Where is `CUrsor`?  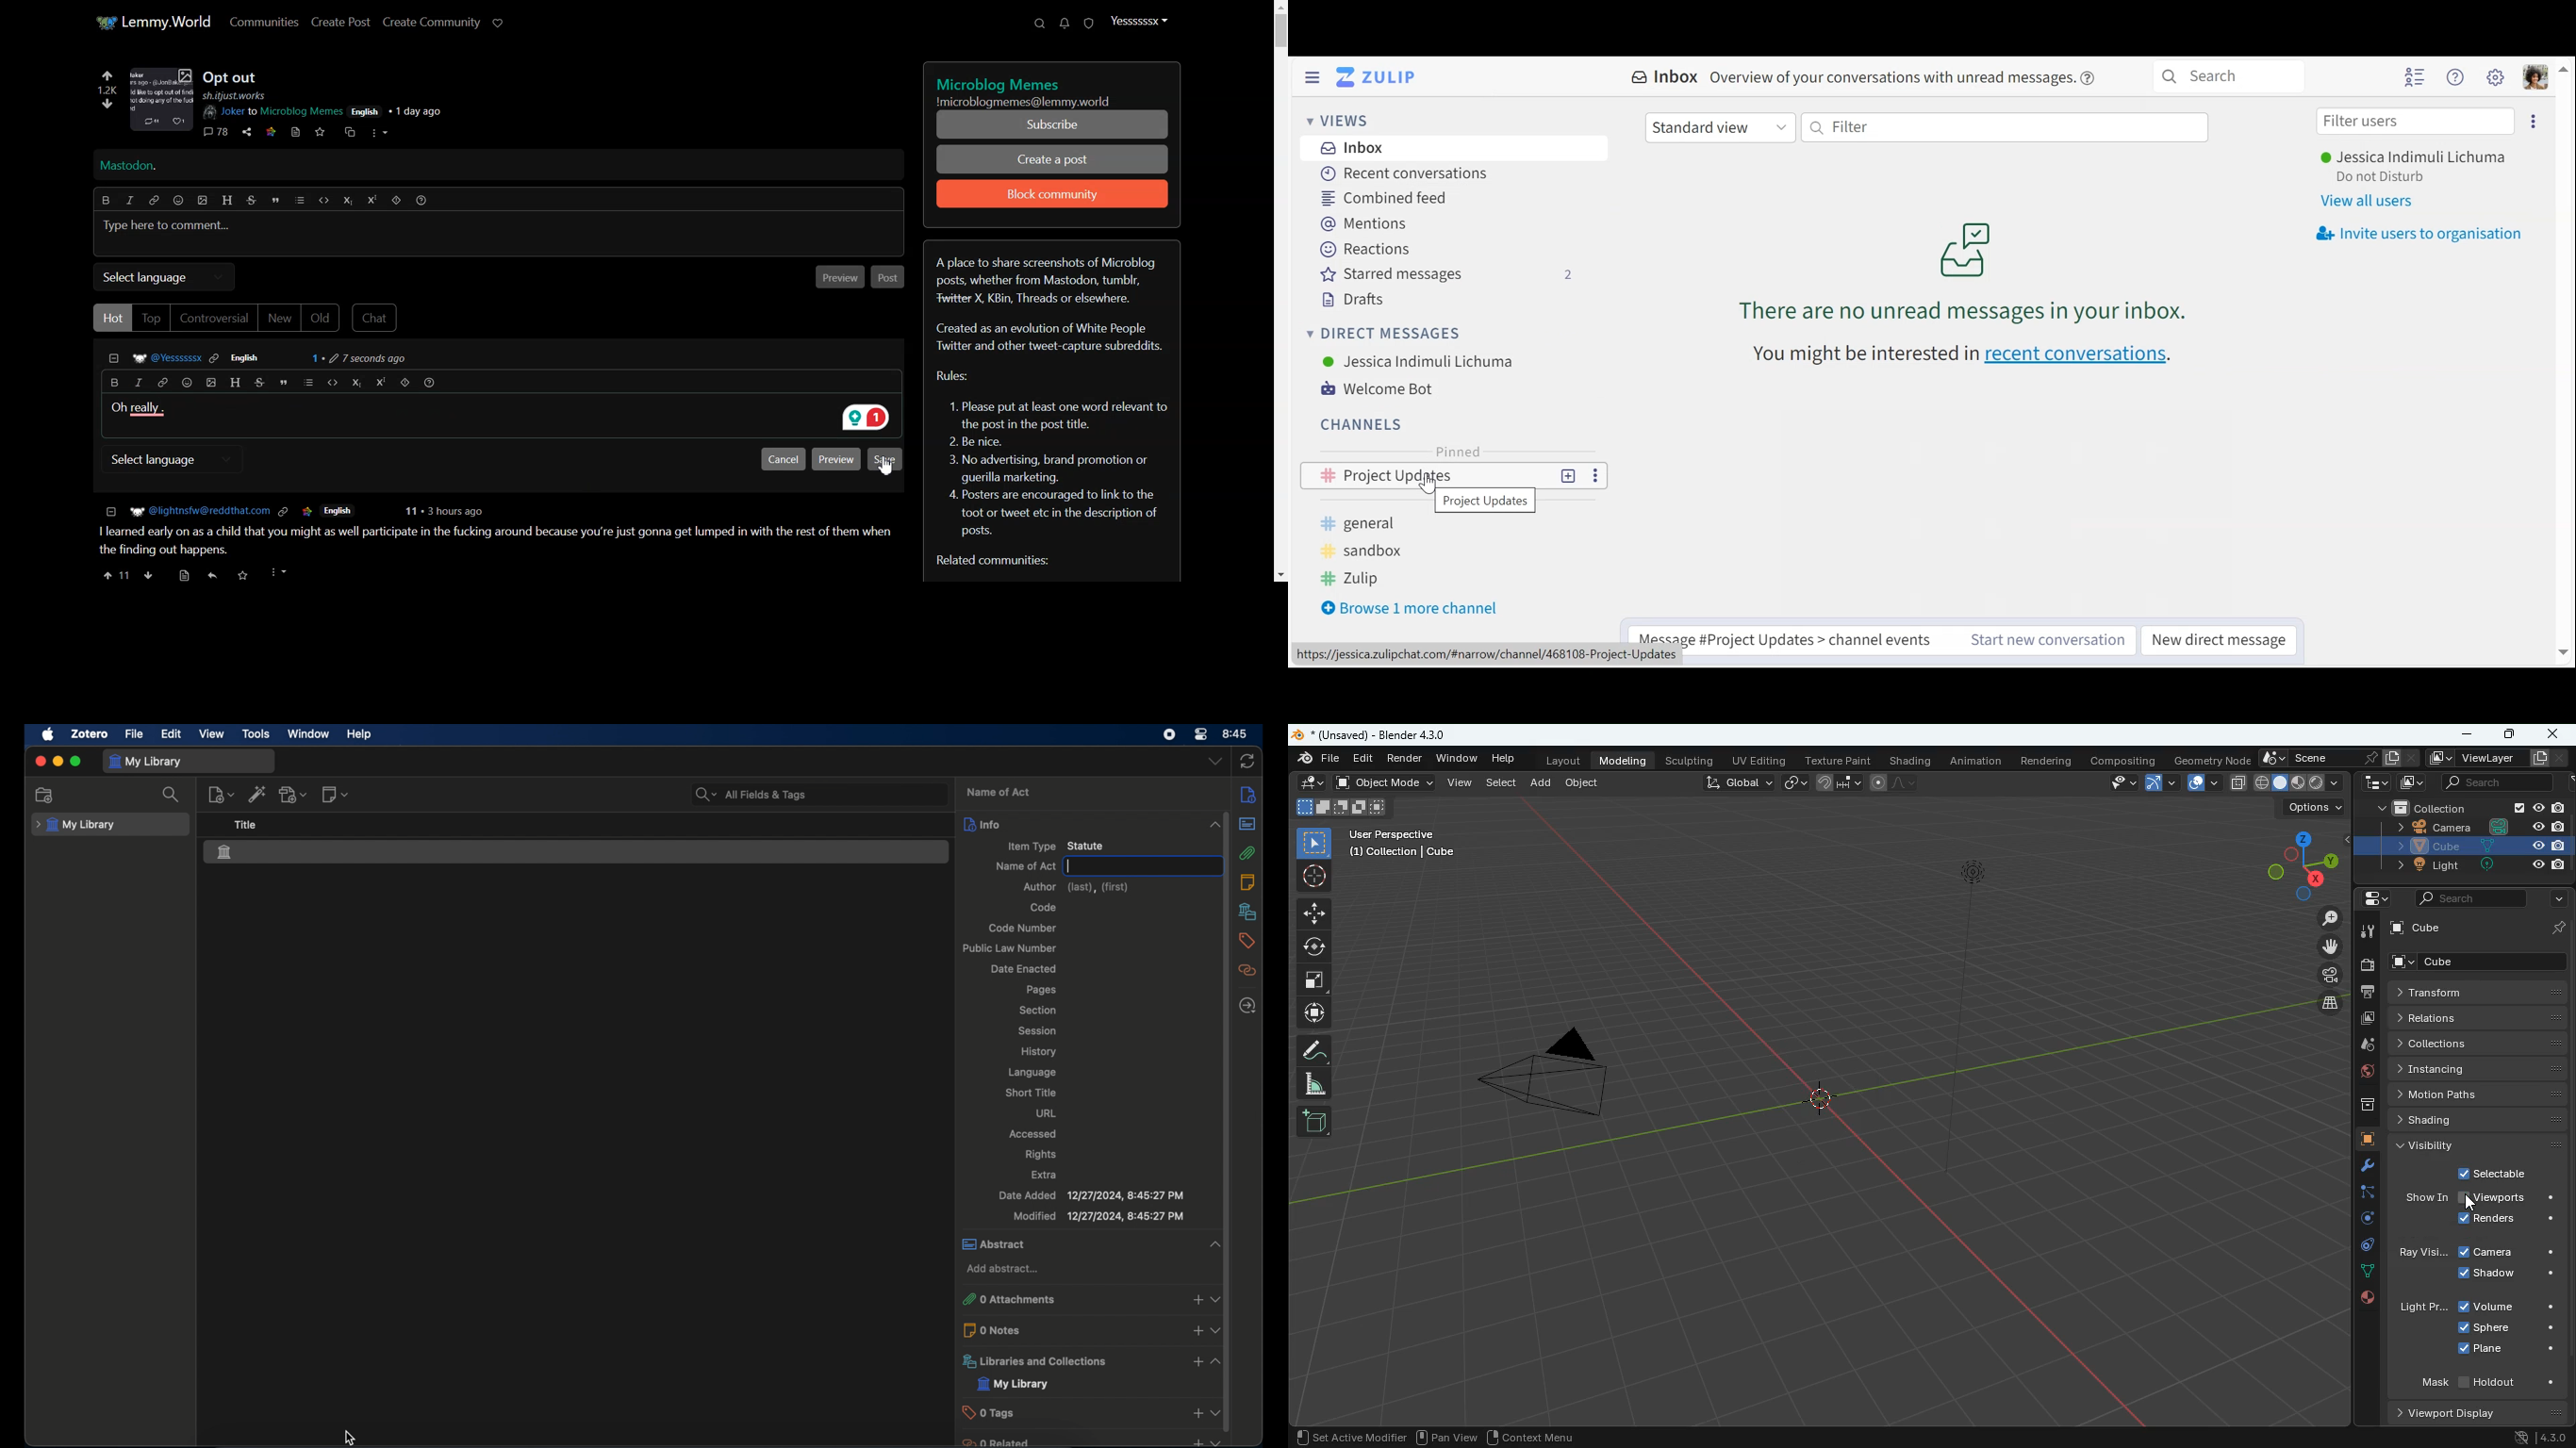 CUrsor is located at coordinates (1425, 487).